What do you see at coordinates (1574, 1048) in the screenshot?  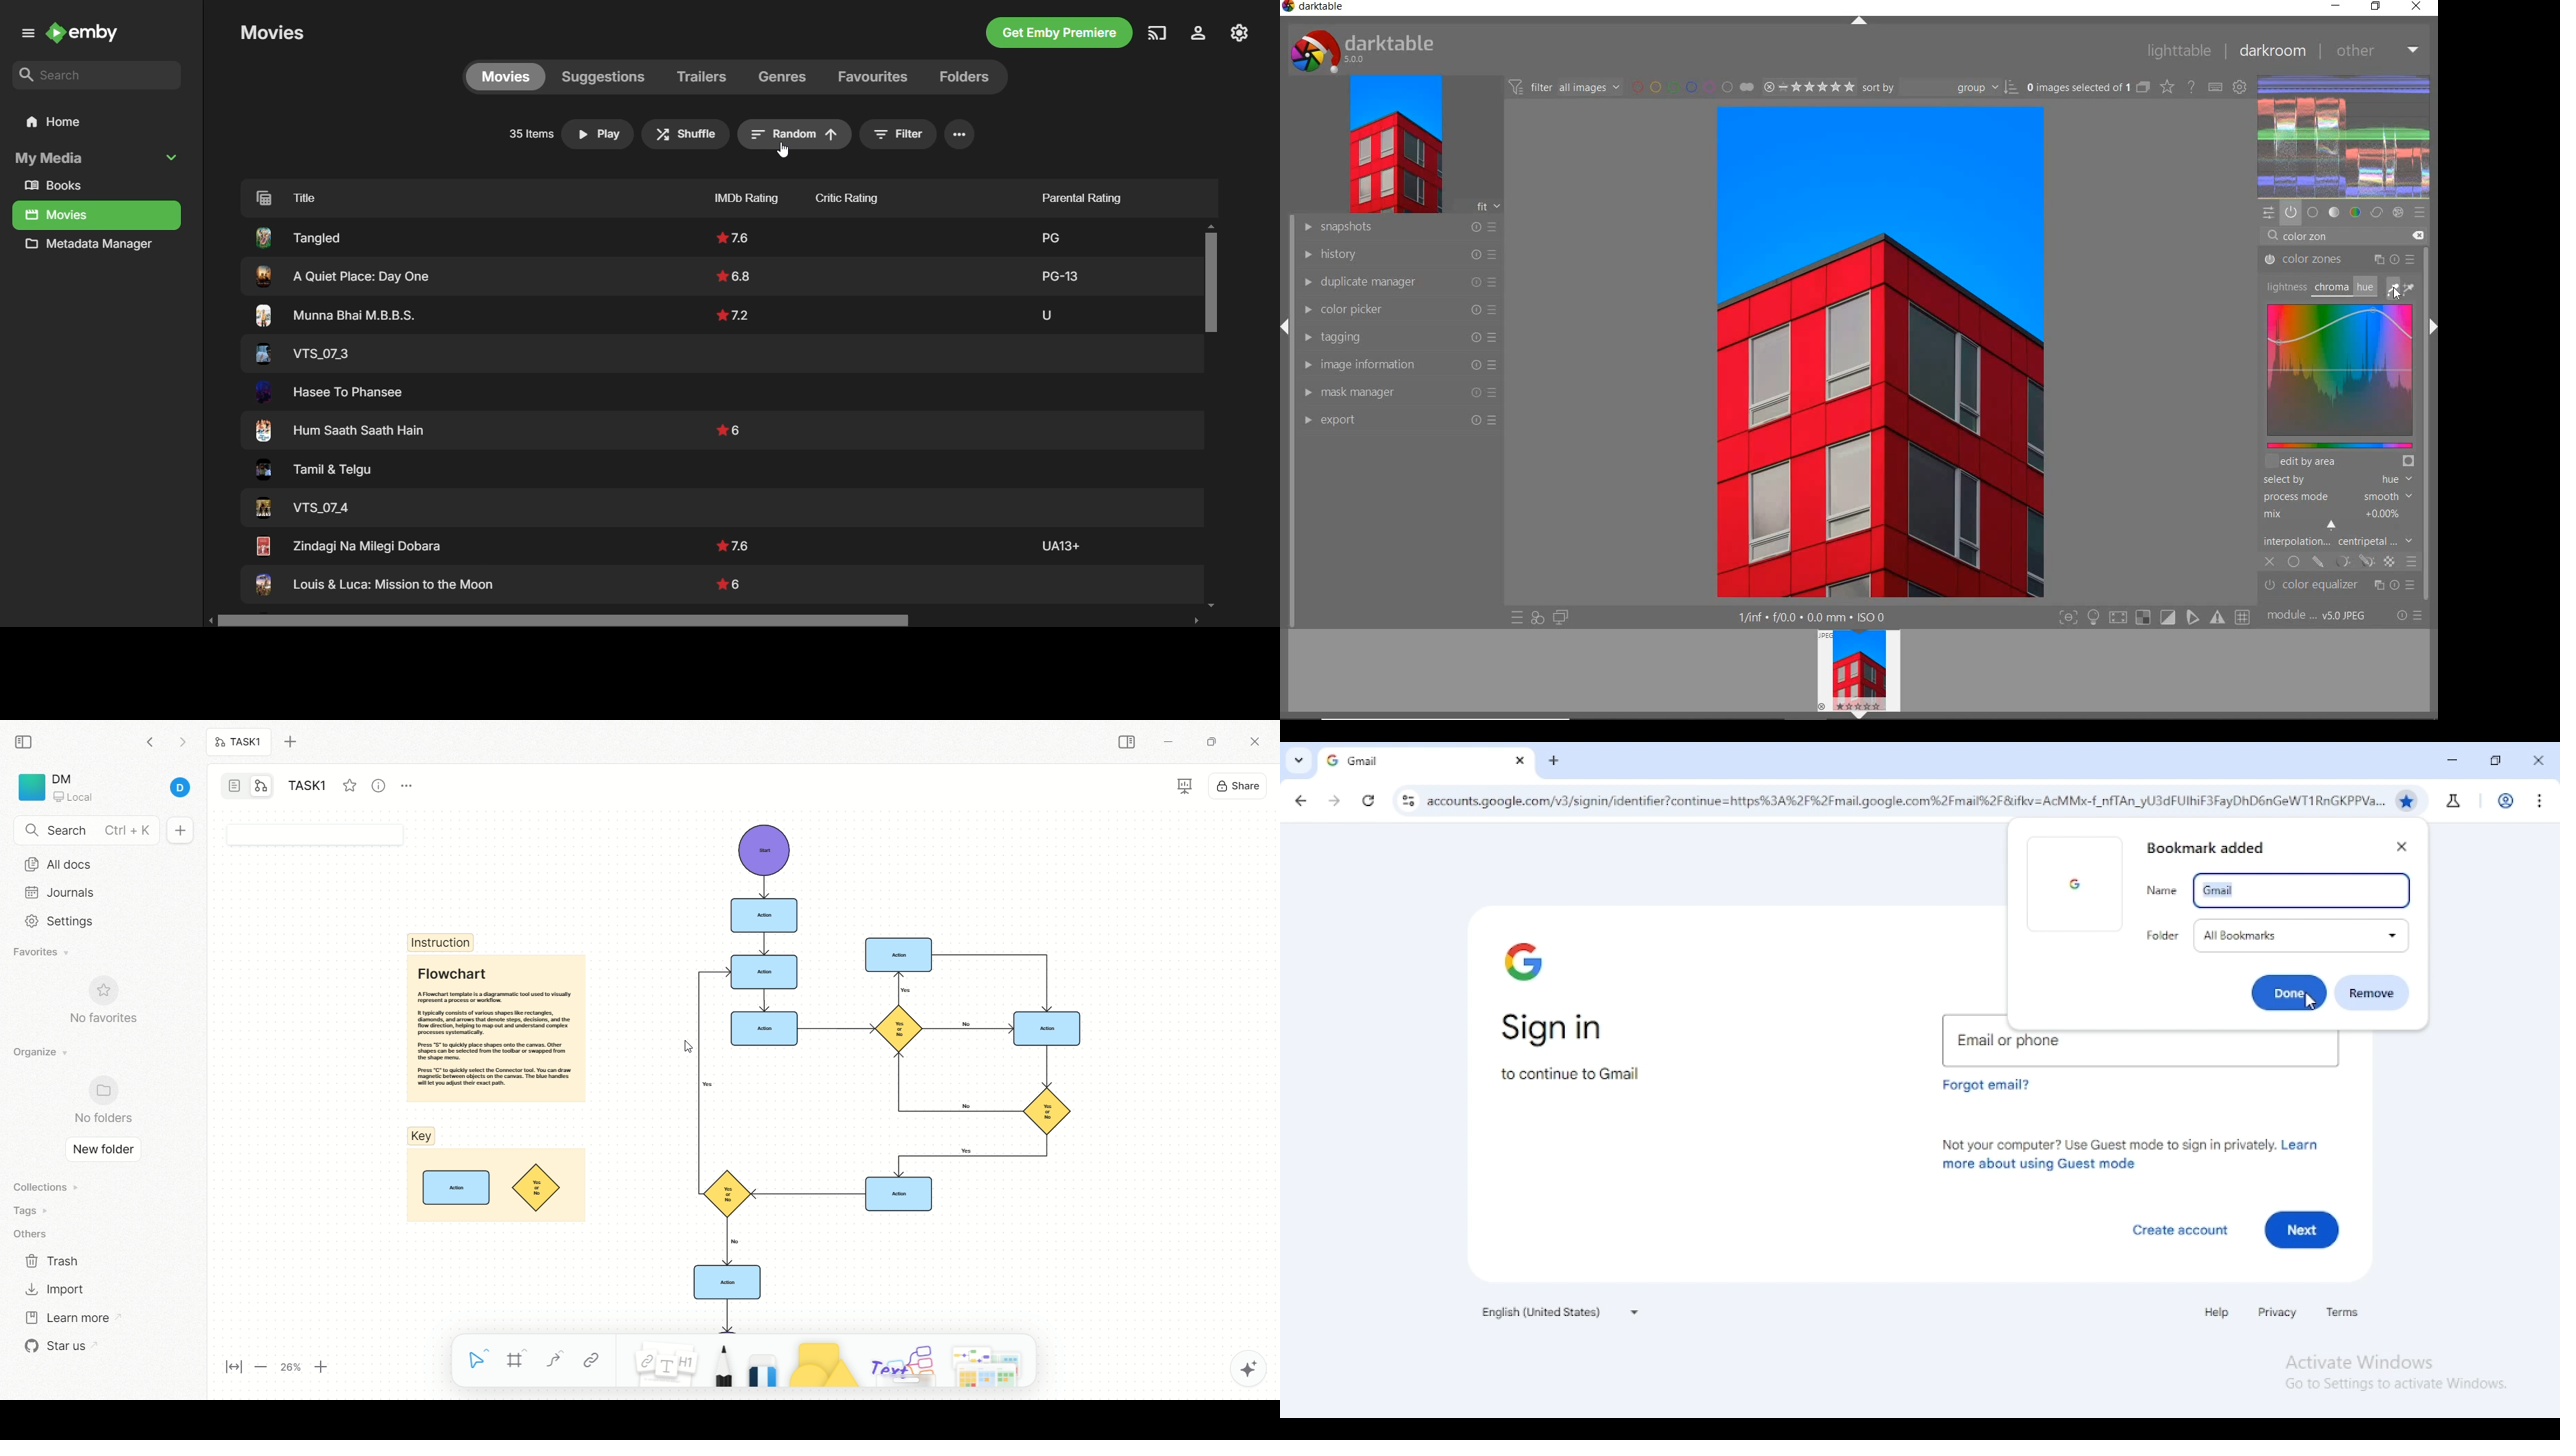 I see `sign in to continue to Gmail` at bounding box center [1574, 1048].